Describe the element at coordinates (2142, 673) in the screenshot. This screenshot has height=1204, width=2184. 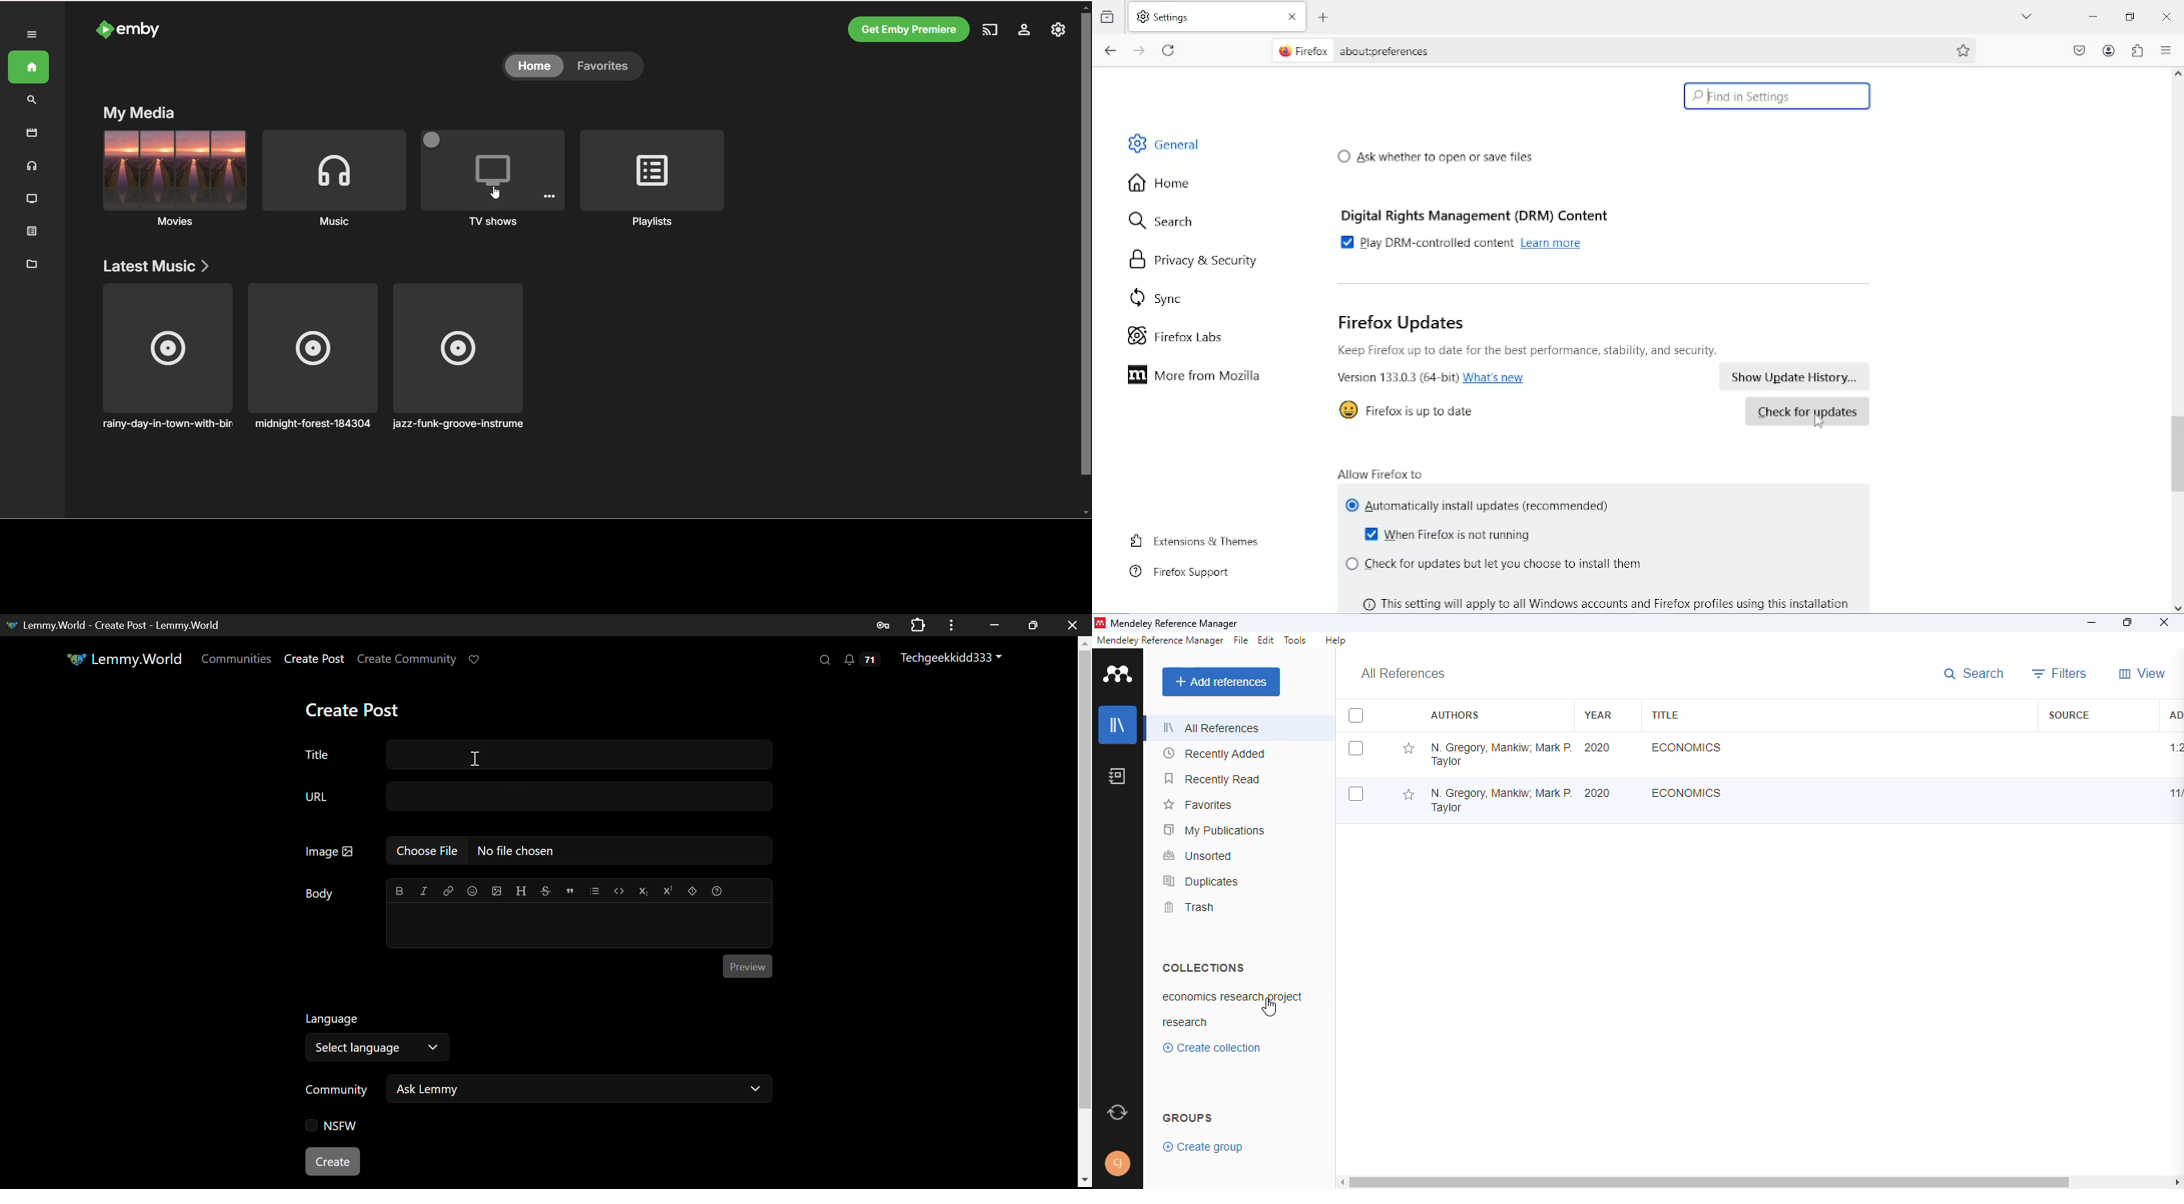
I see `view` at that location.